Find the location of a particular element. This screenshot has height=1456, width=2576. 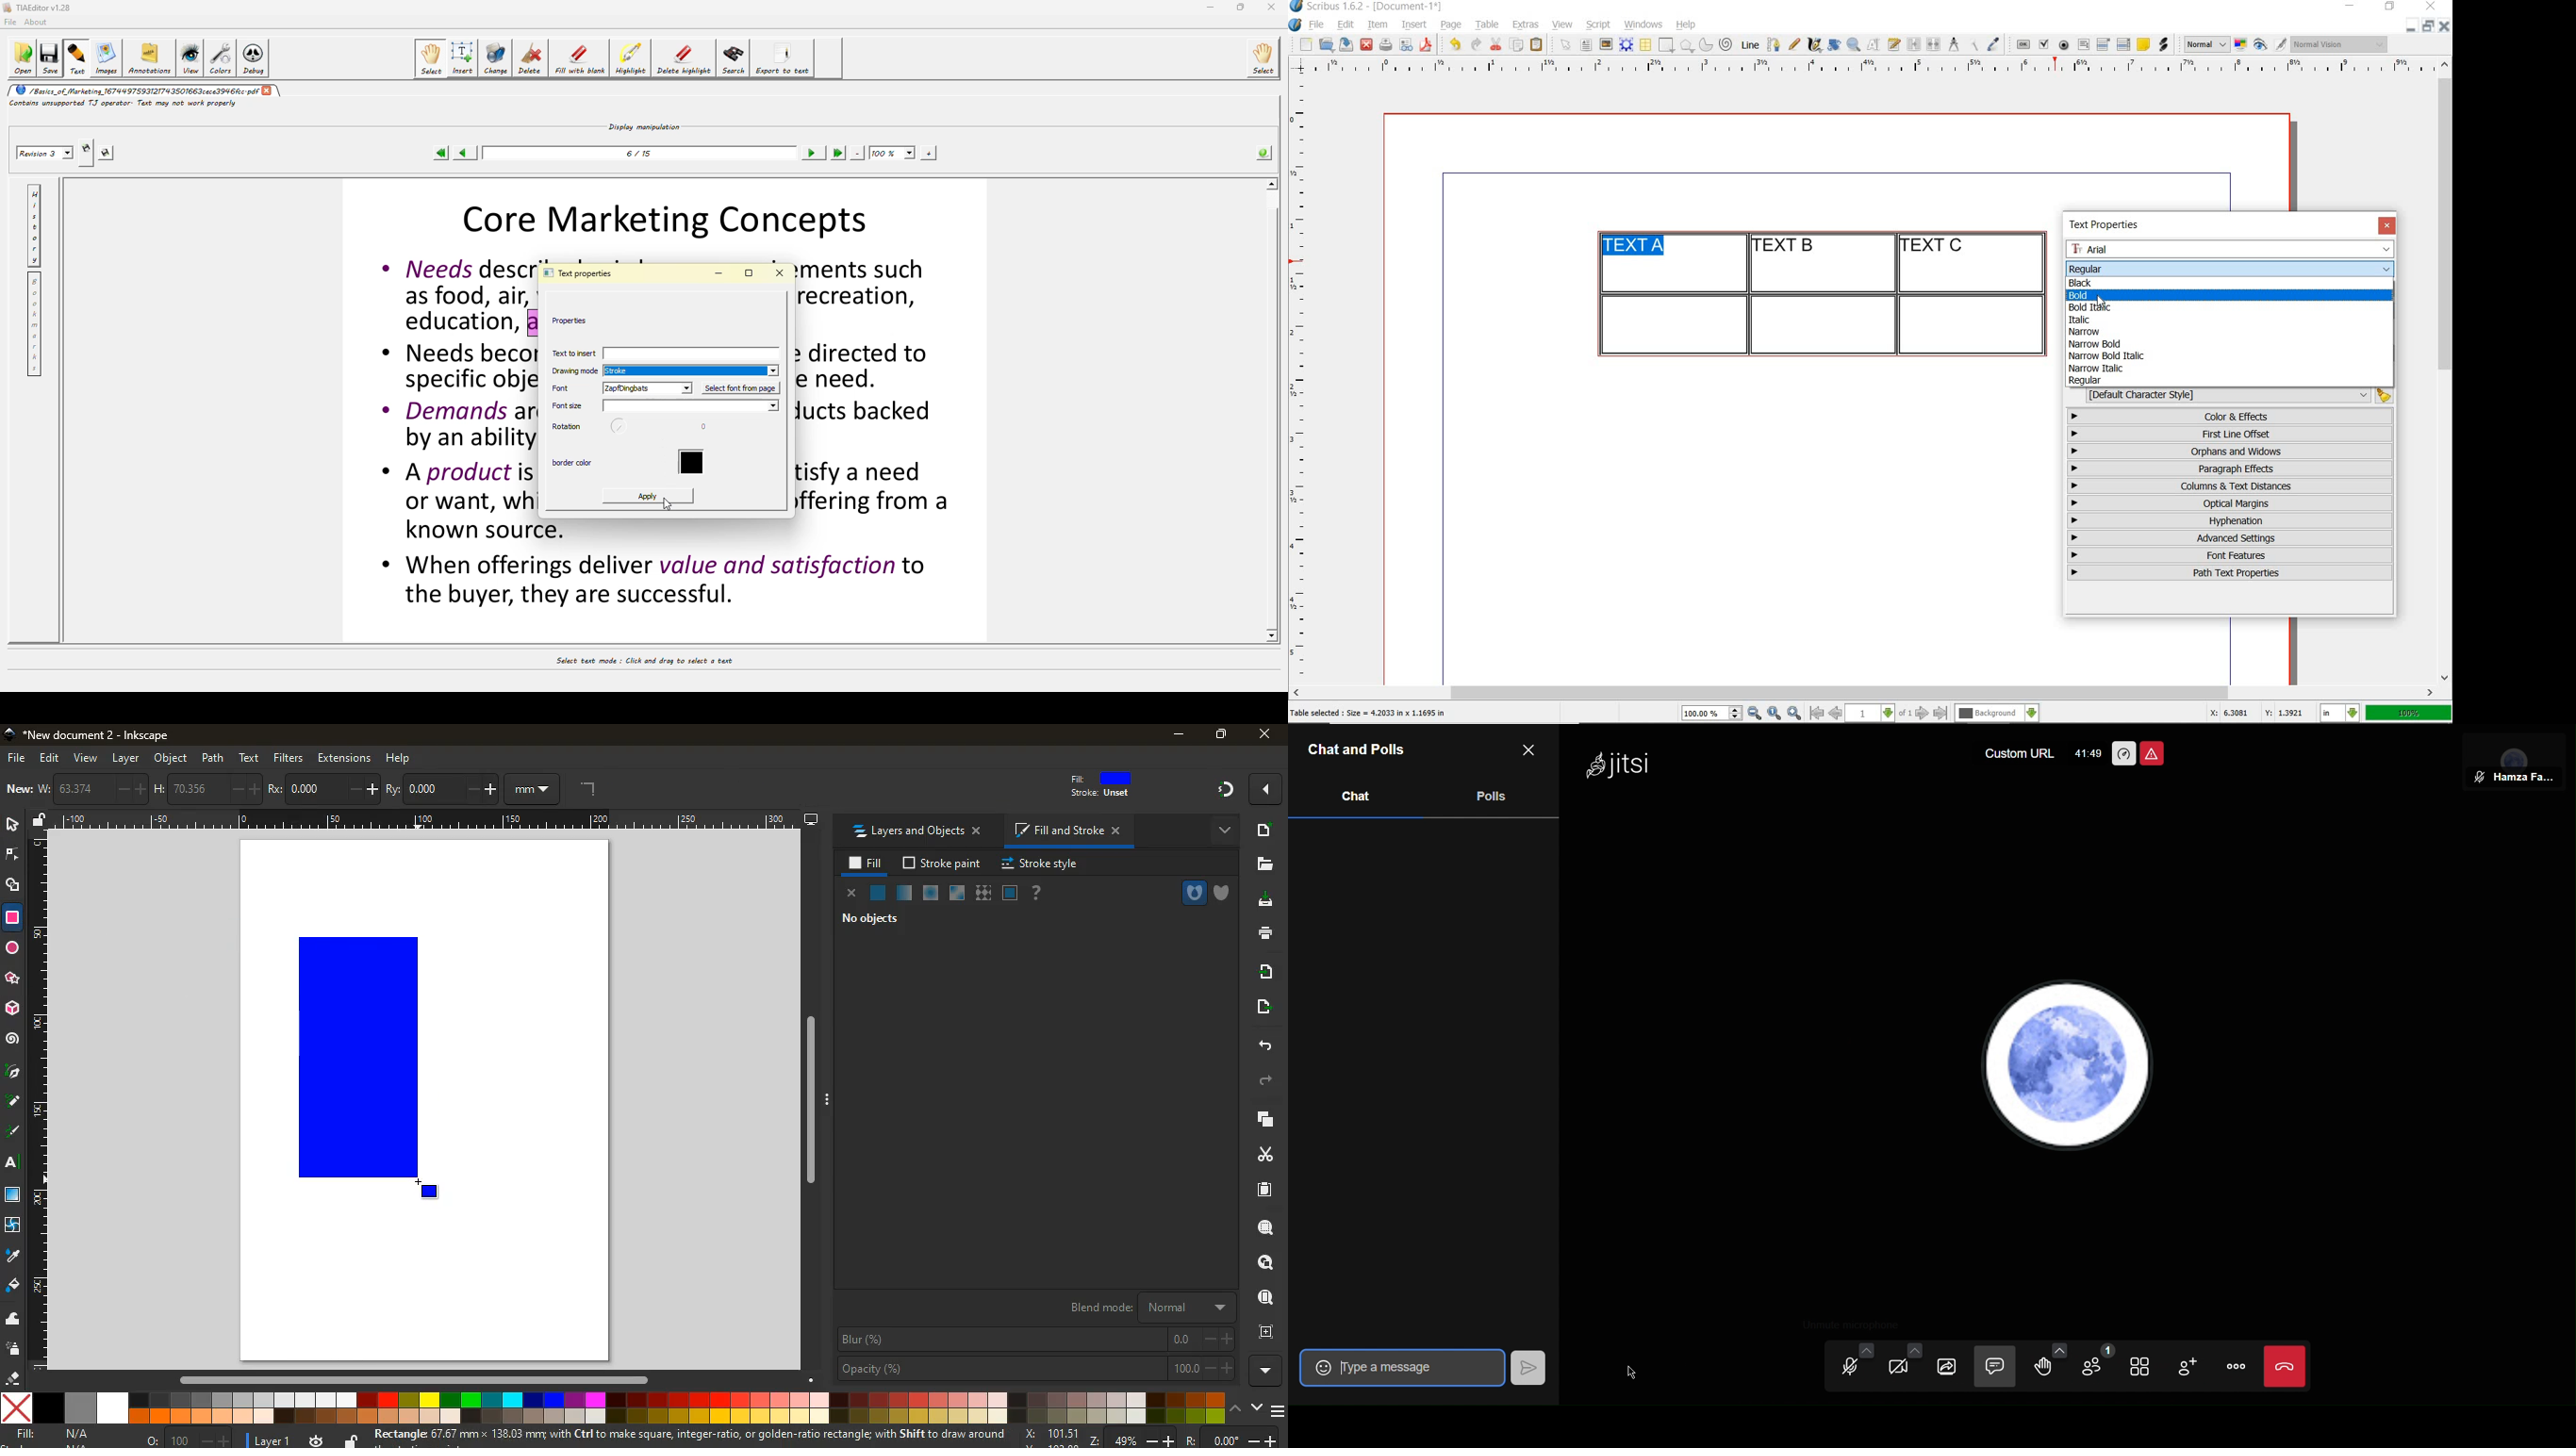

close is located at coordinates (2445, 26).